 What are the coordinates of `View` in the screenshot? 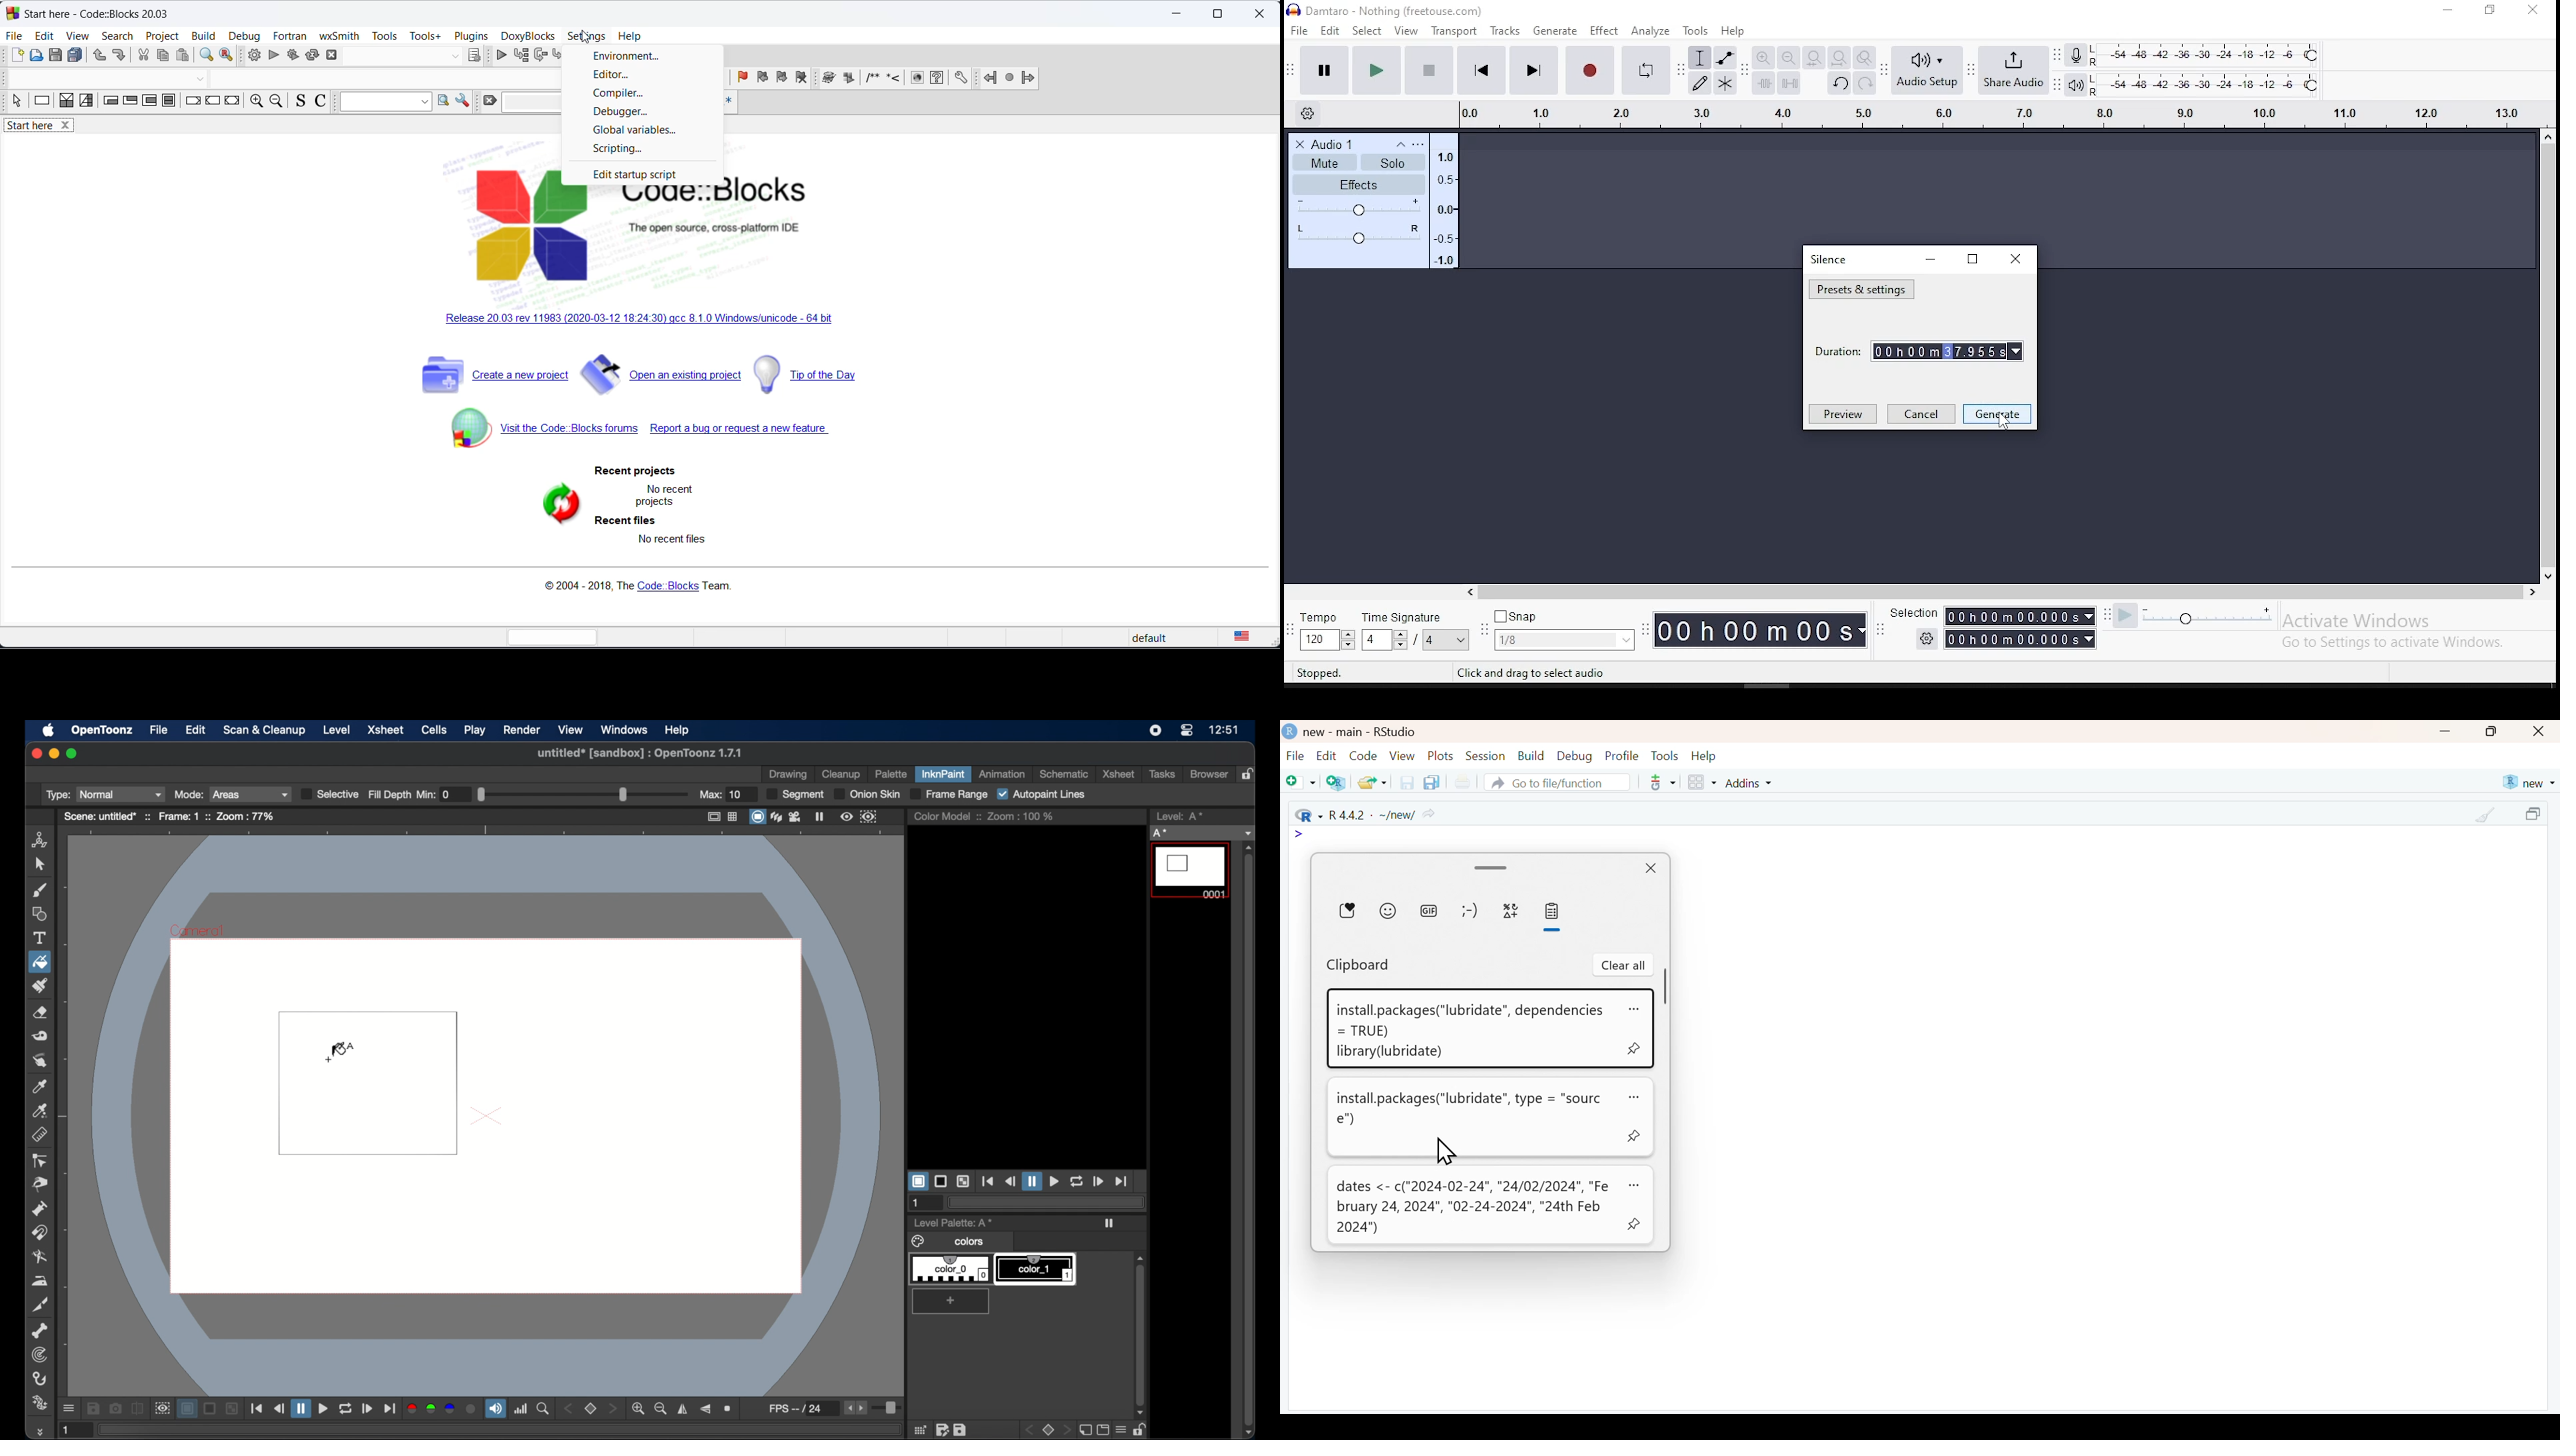 It's located at (1402, 755).